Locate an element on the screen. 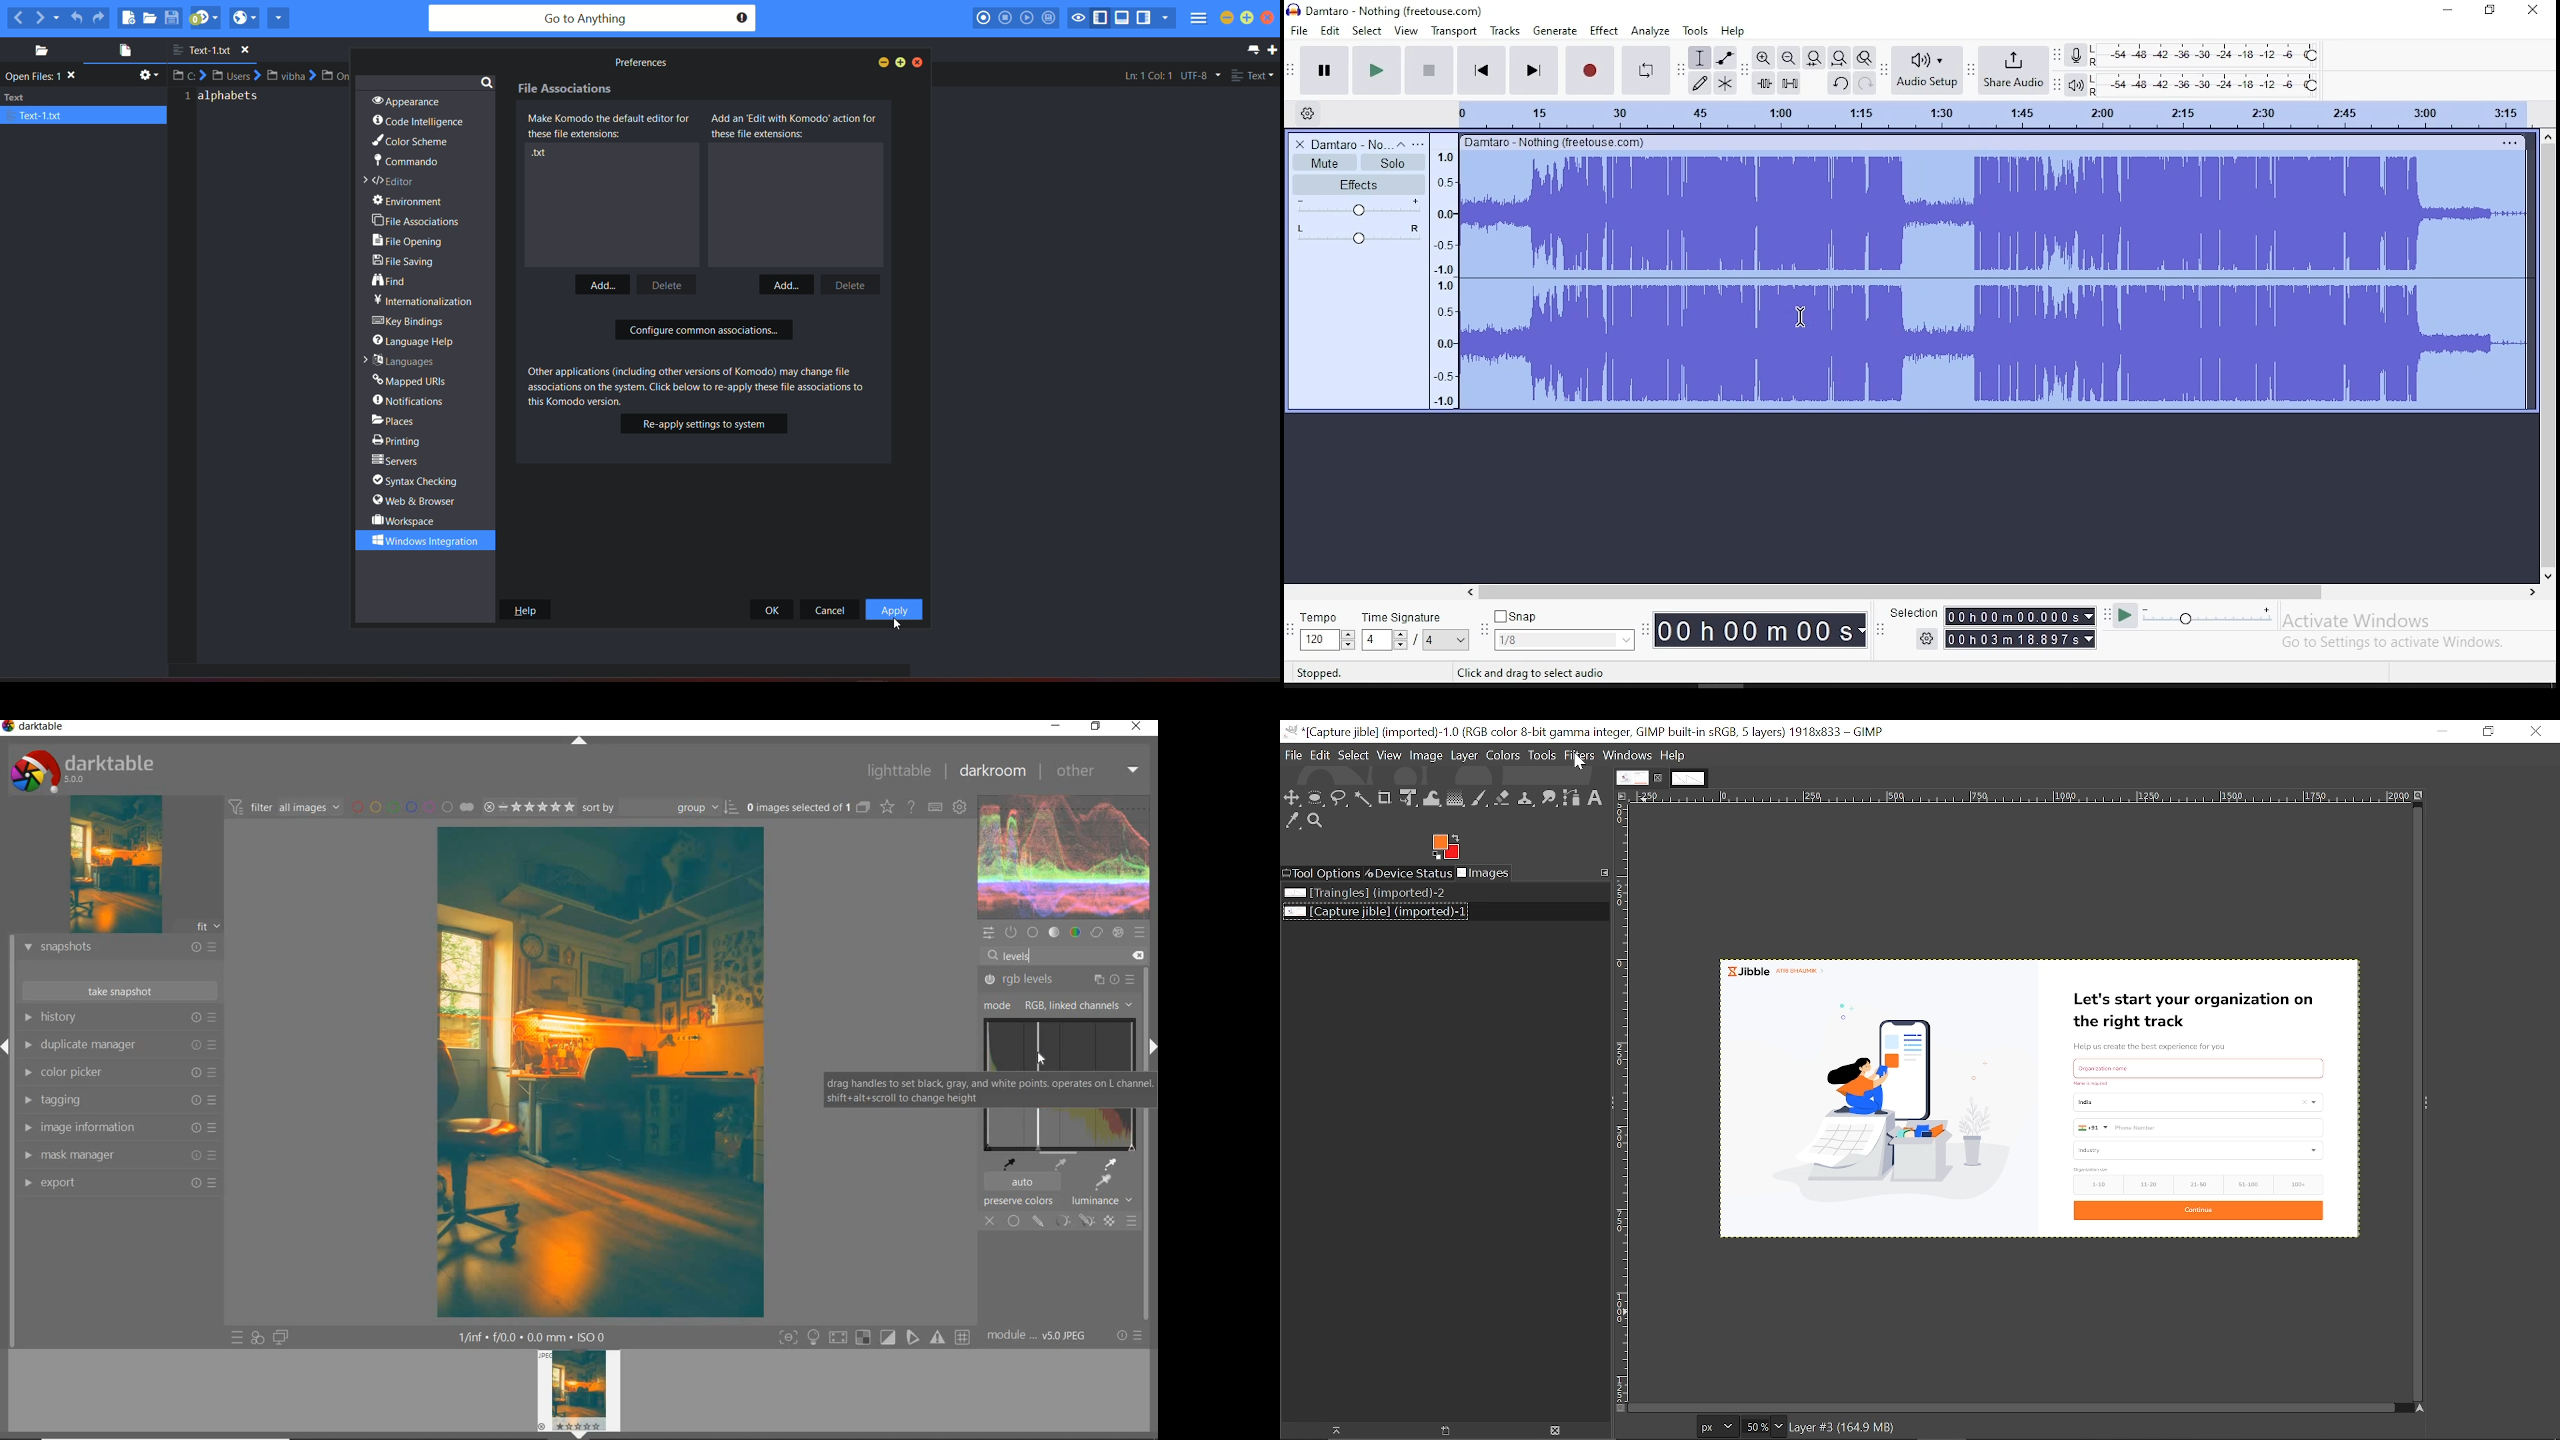 The width and height of the screenshot is (2576, 1456). quick access for applying any of your styles is located at coordinates (258, 1337).